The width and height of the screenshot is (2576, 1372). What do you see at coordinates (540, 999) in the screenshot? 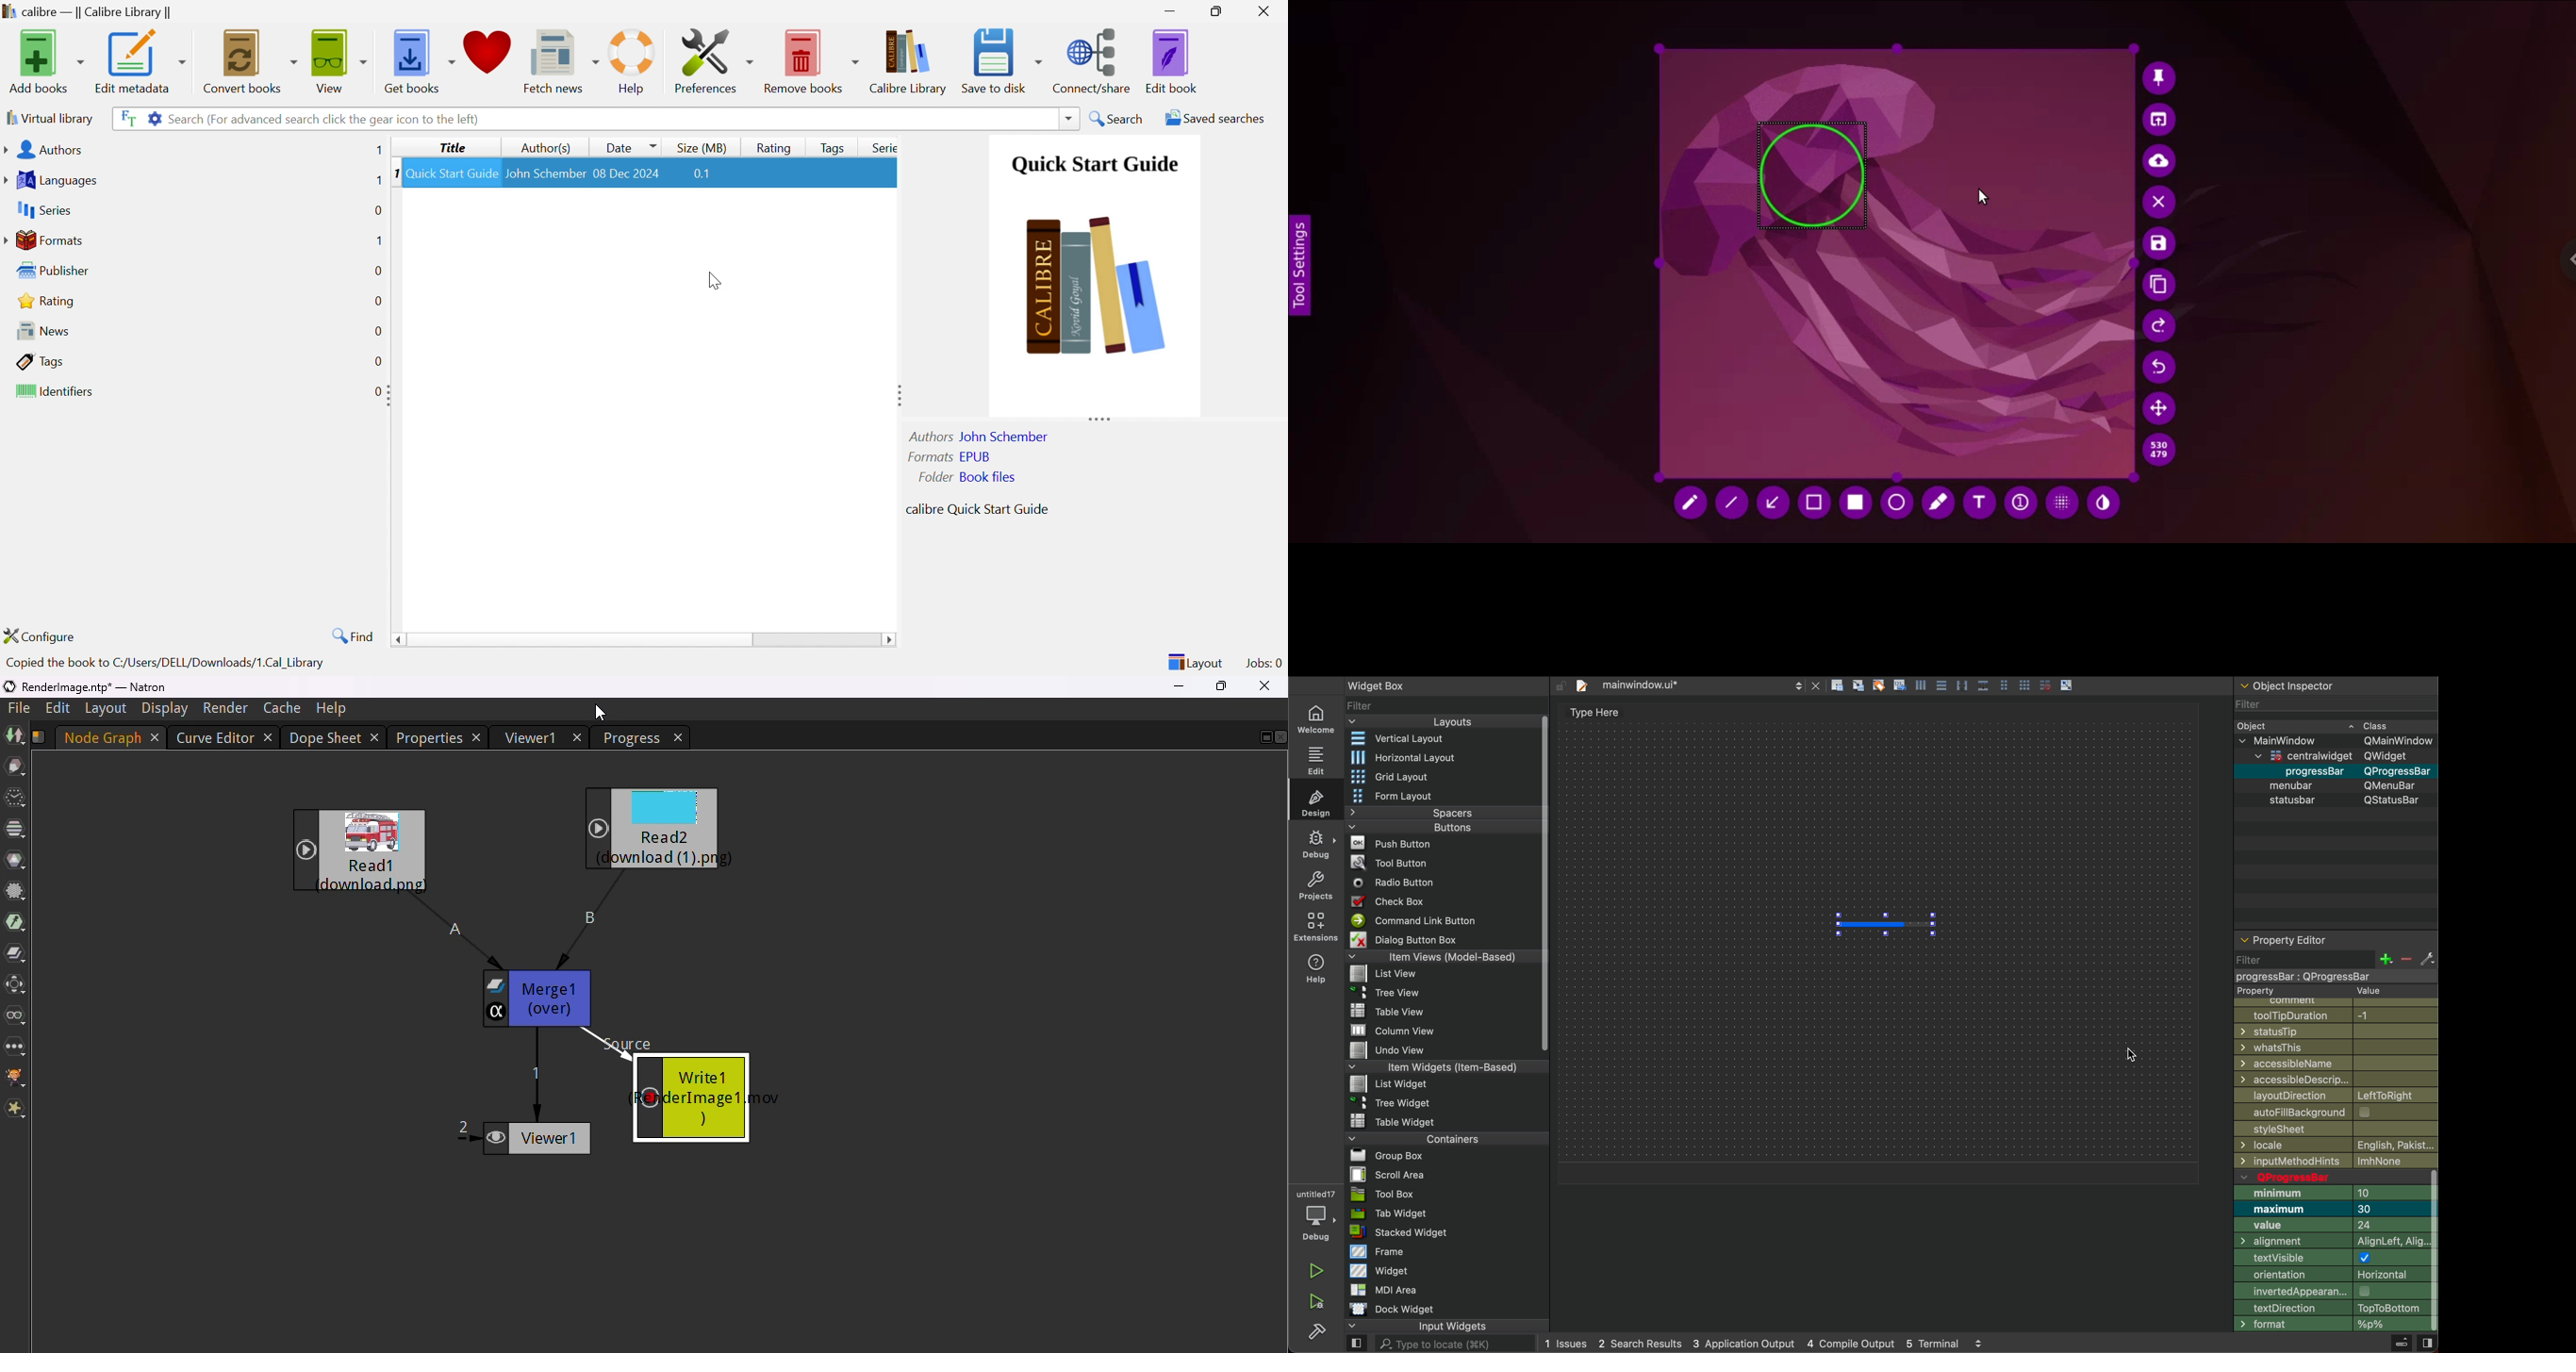
I see `merge 1` at bounding box center [540, 999].